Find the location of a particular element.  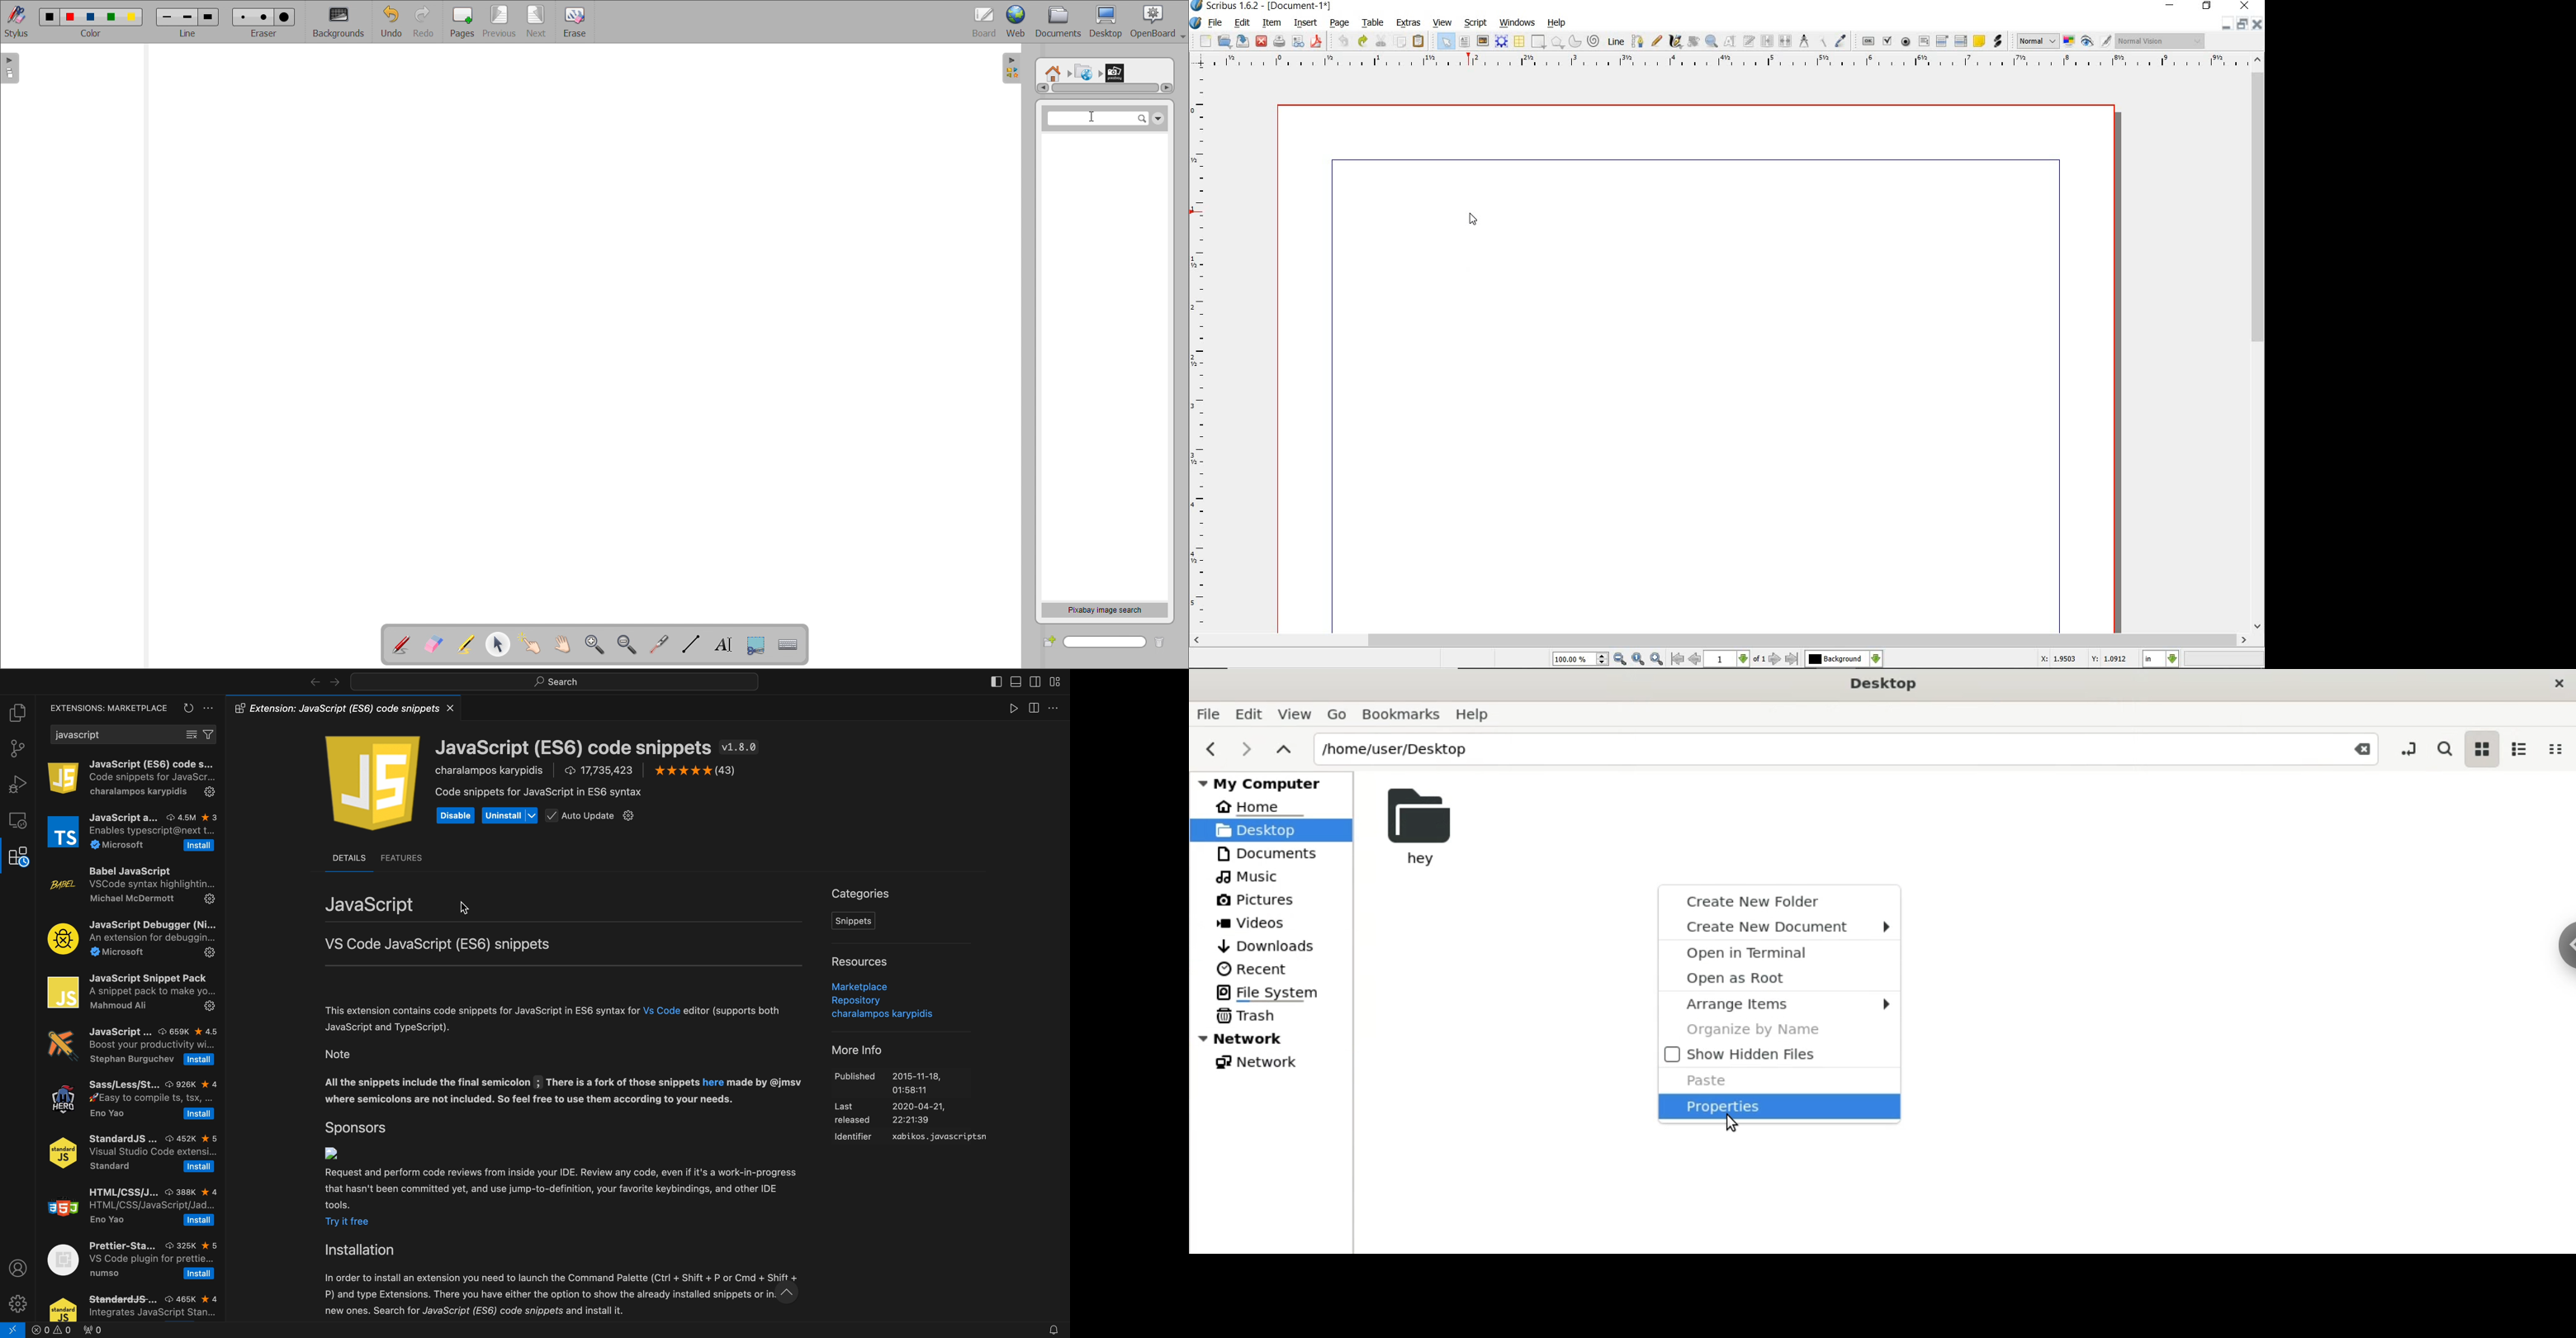

add annotation is located at coordinates (401, 645).